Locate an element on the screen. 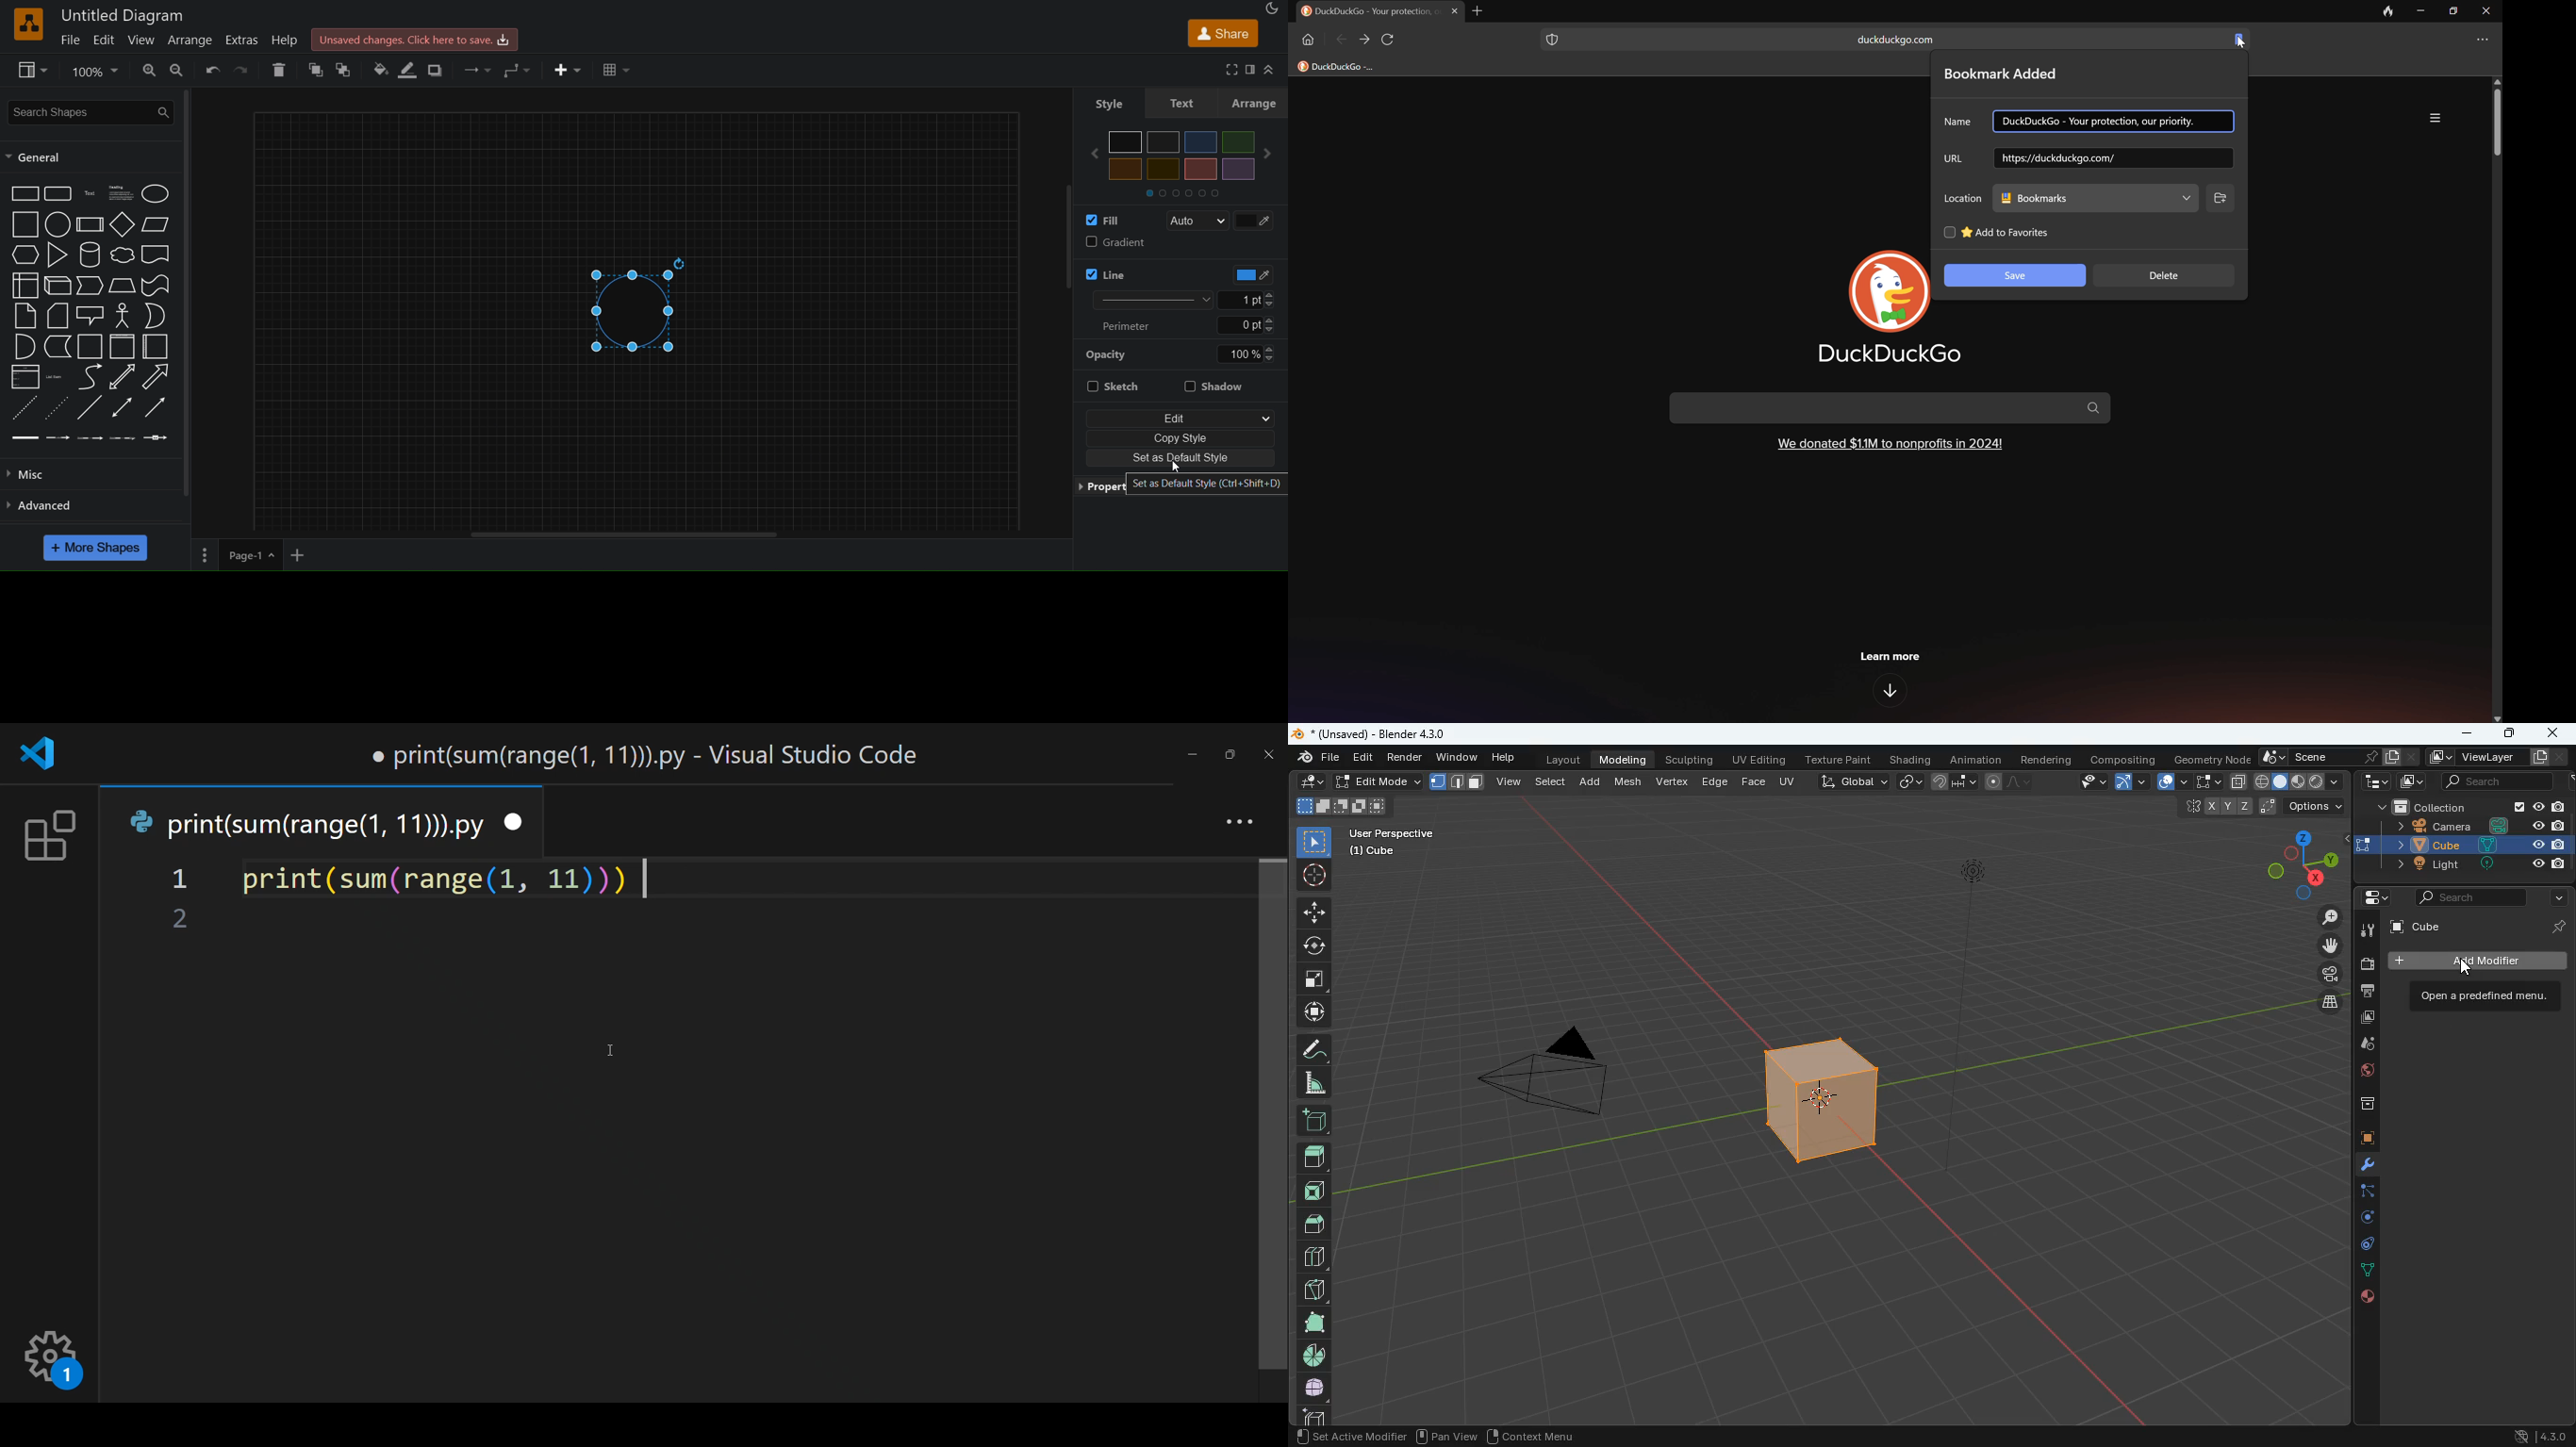  diagonal is located at coordinates (1313, 1291).